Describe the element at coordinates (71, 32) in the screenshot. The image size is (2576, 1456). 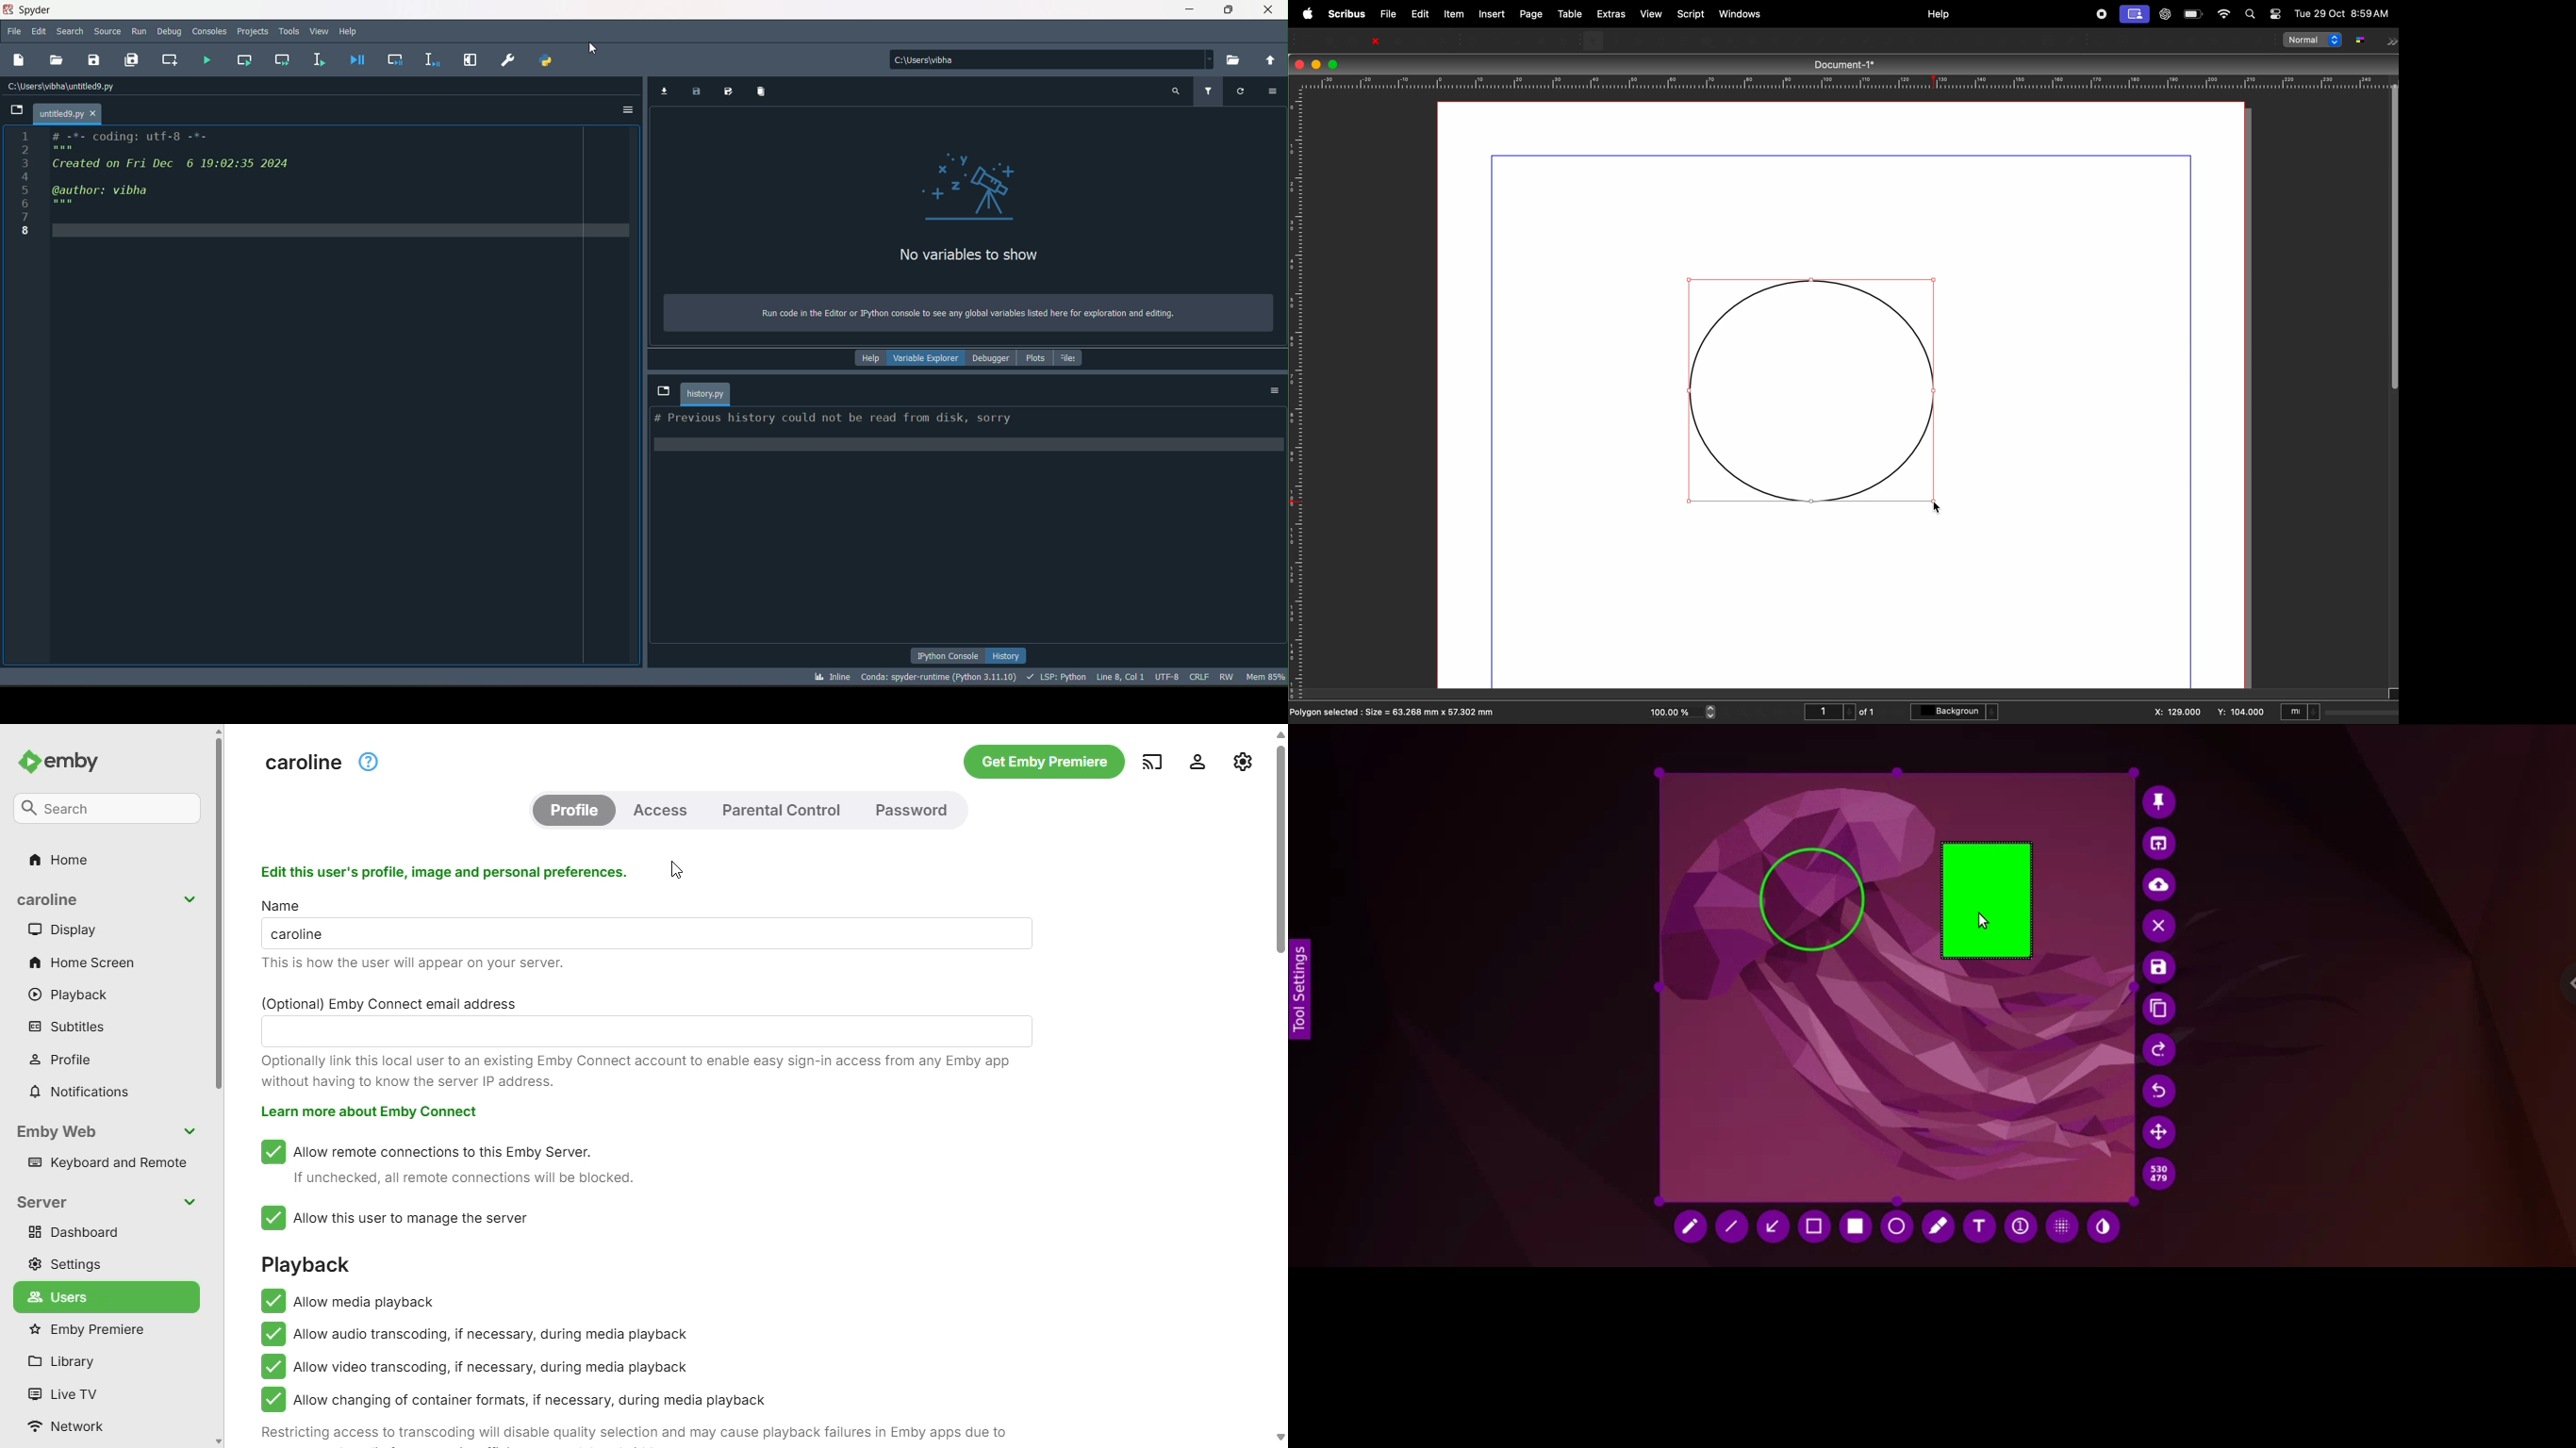
I see `search` at that location.